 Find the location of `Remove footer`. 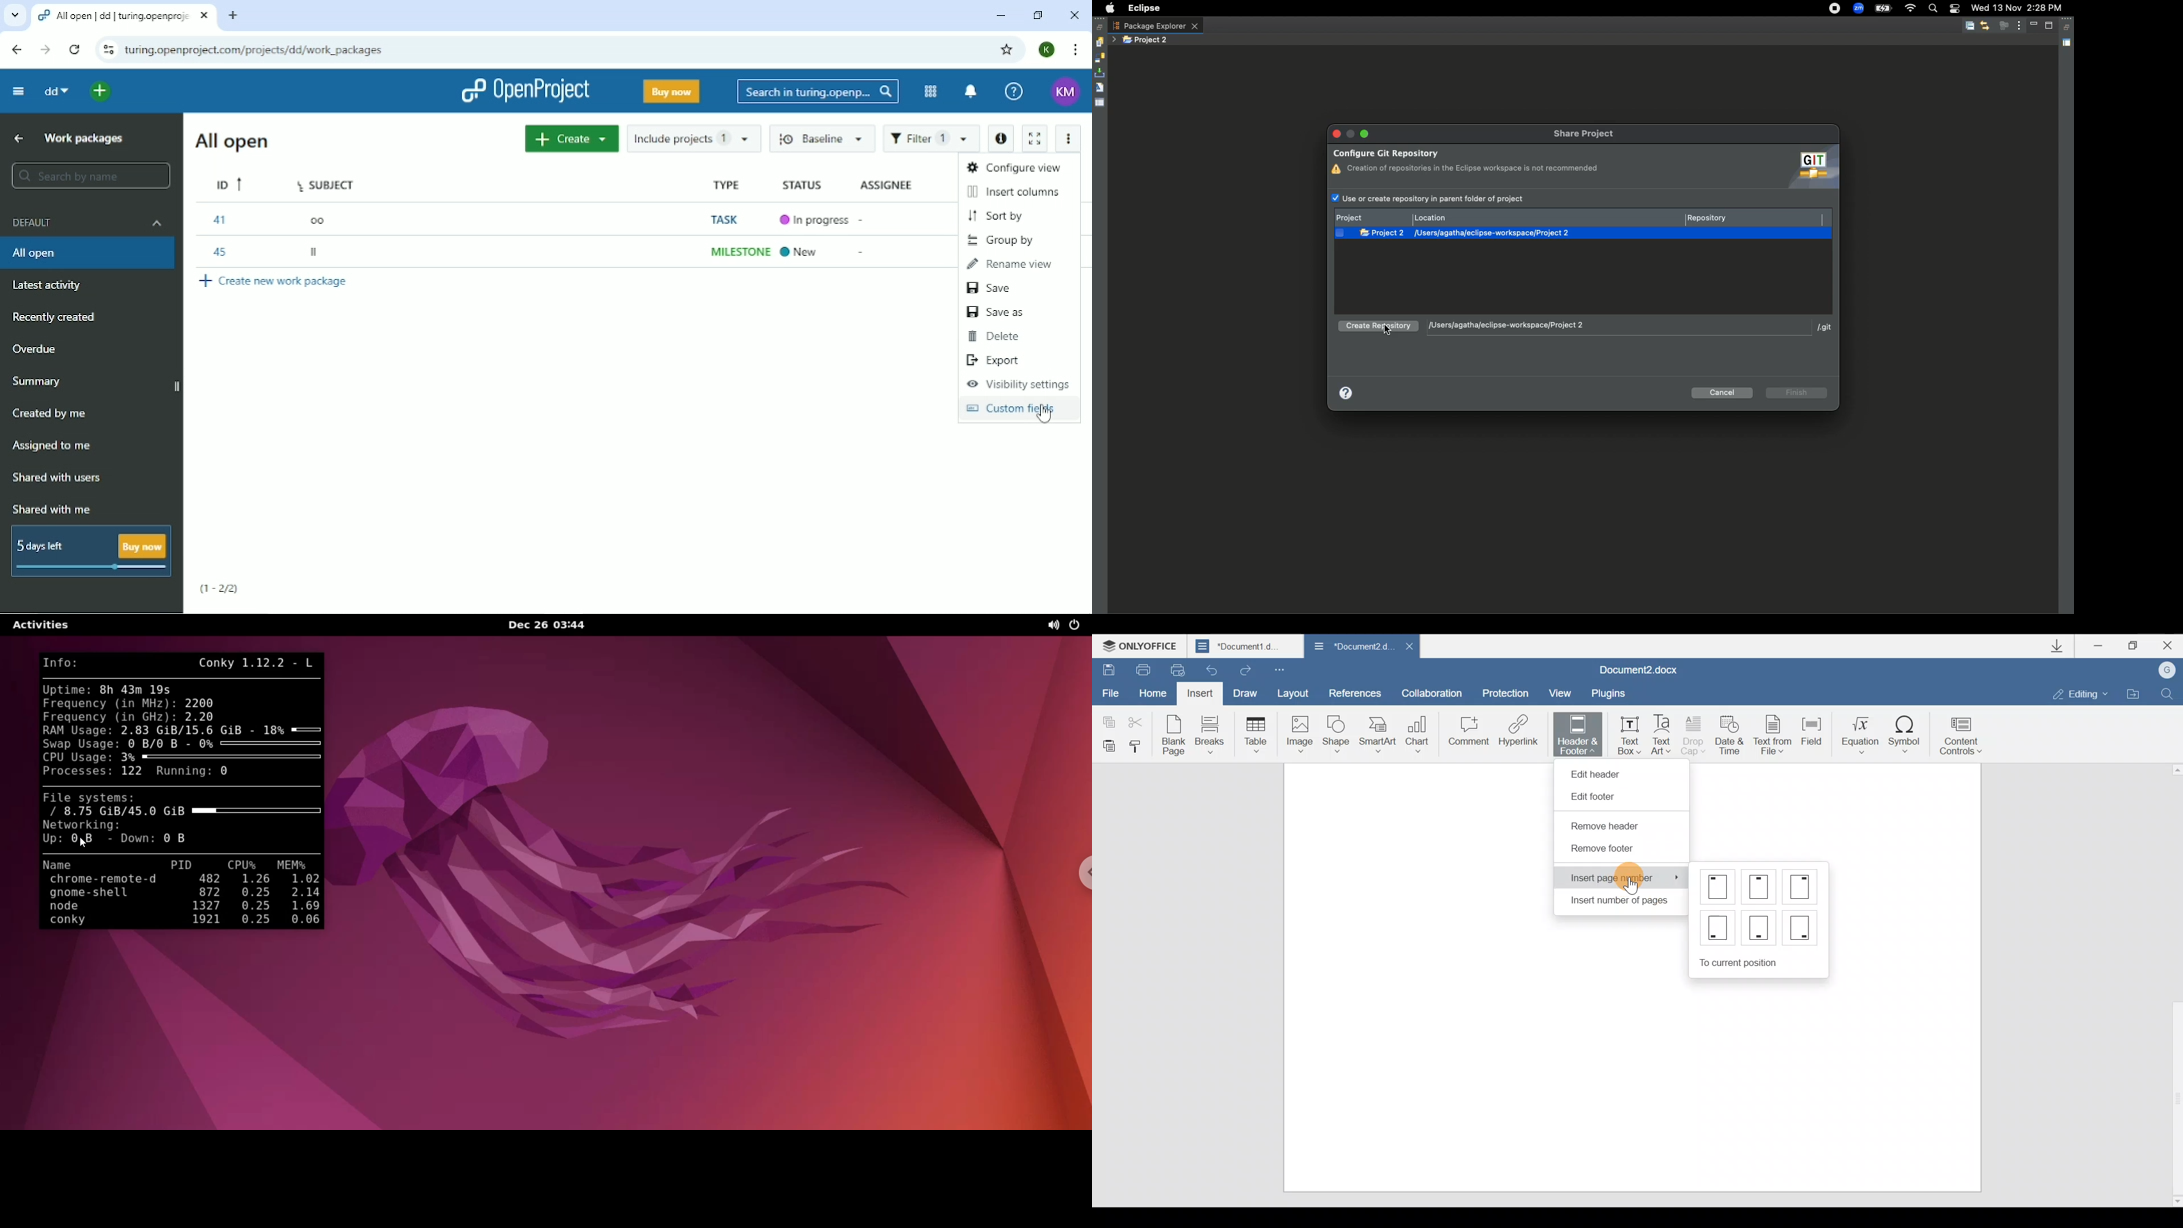

Remove footer is located at coordinates (1603, 852).